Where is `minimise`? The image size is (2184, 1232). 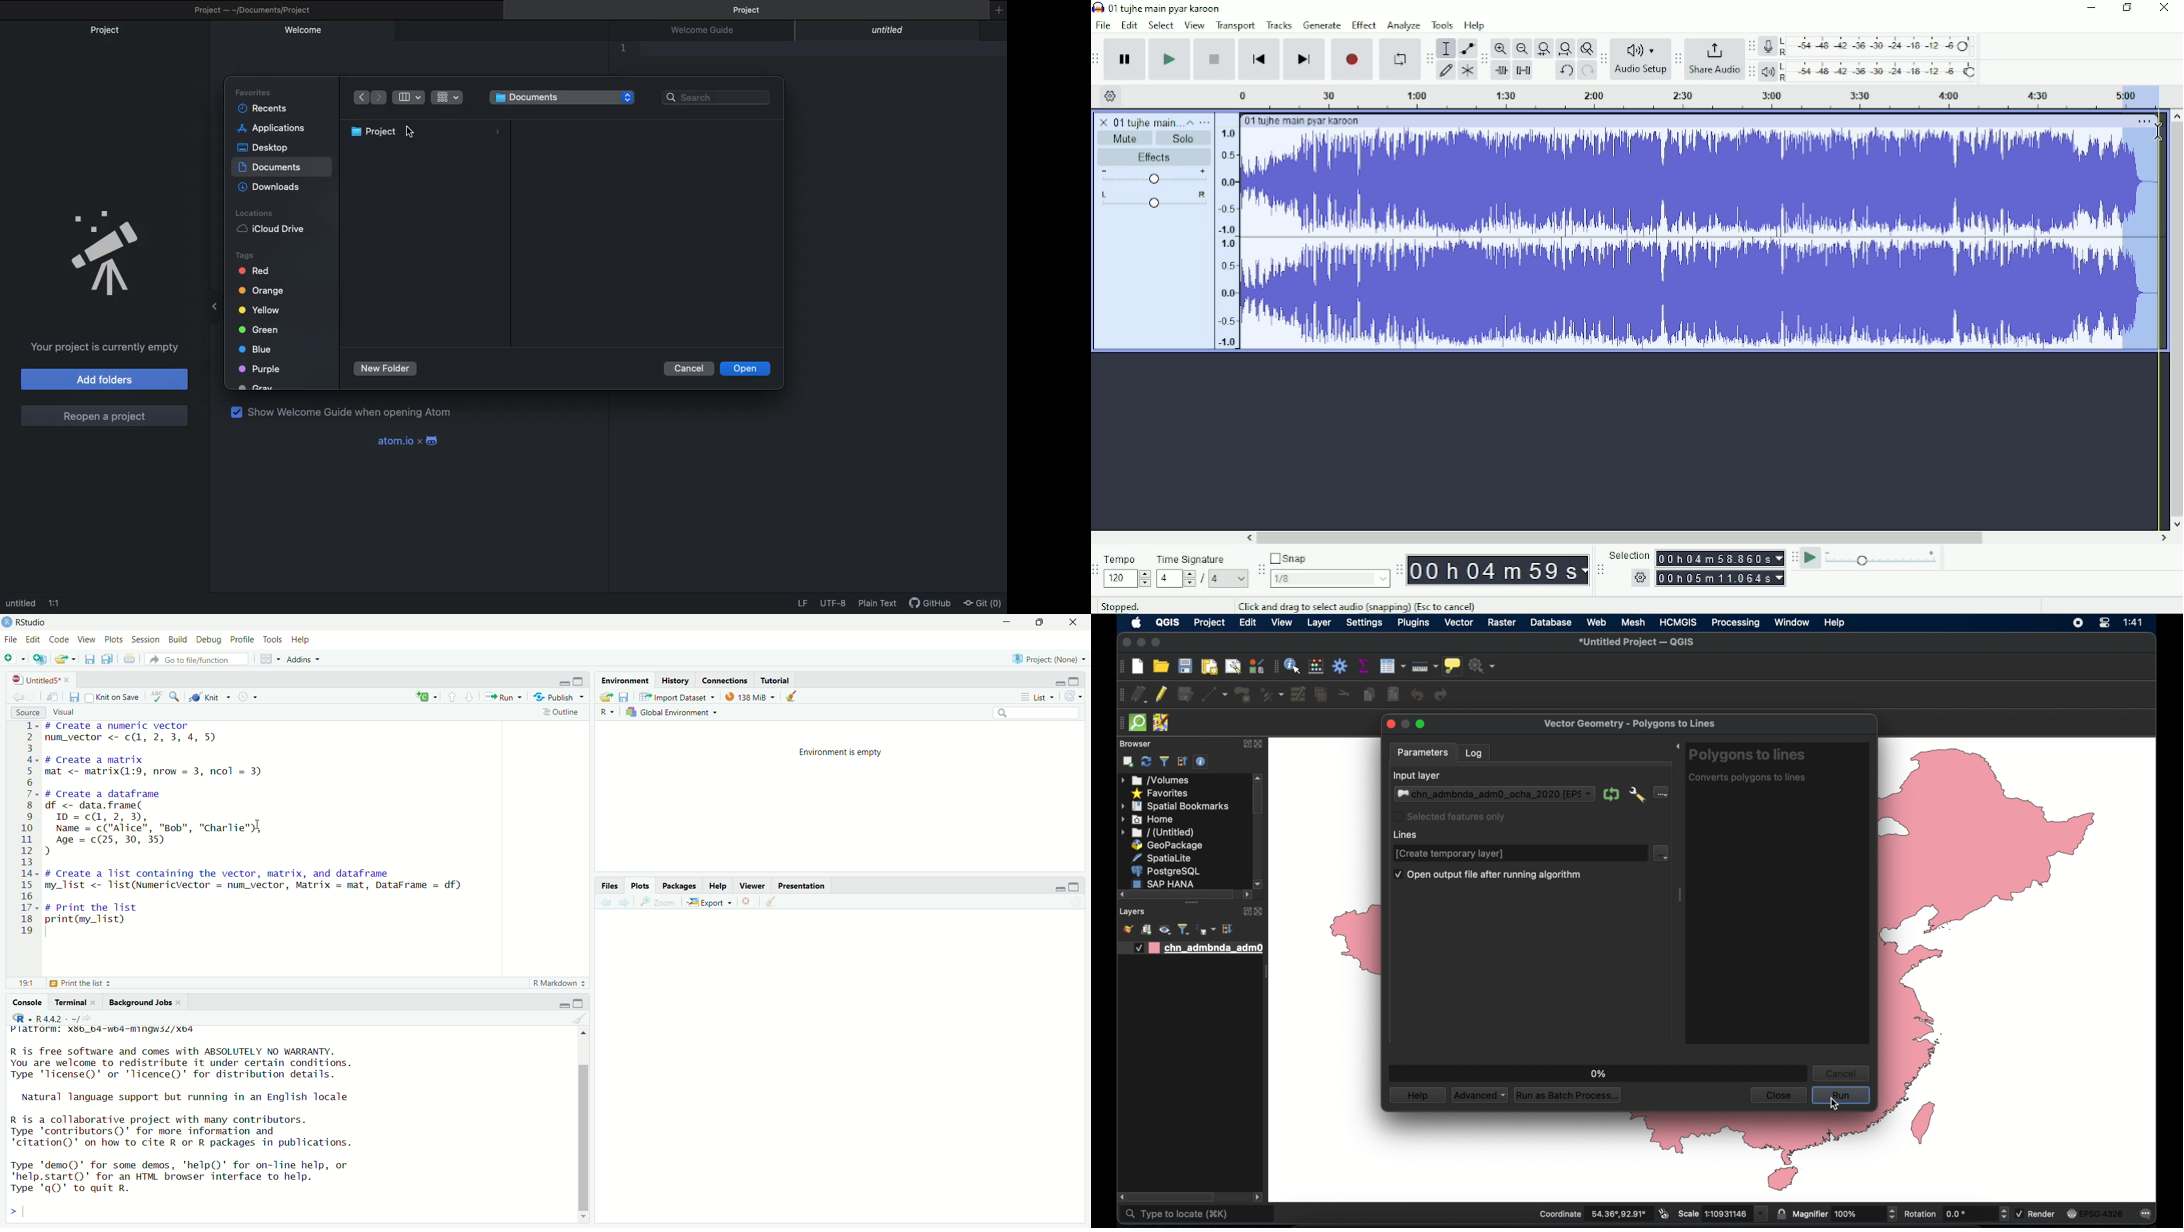
minimise is located at coordinates (1059, 682).